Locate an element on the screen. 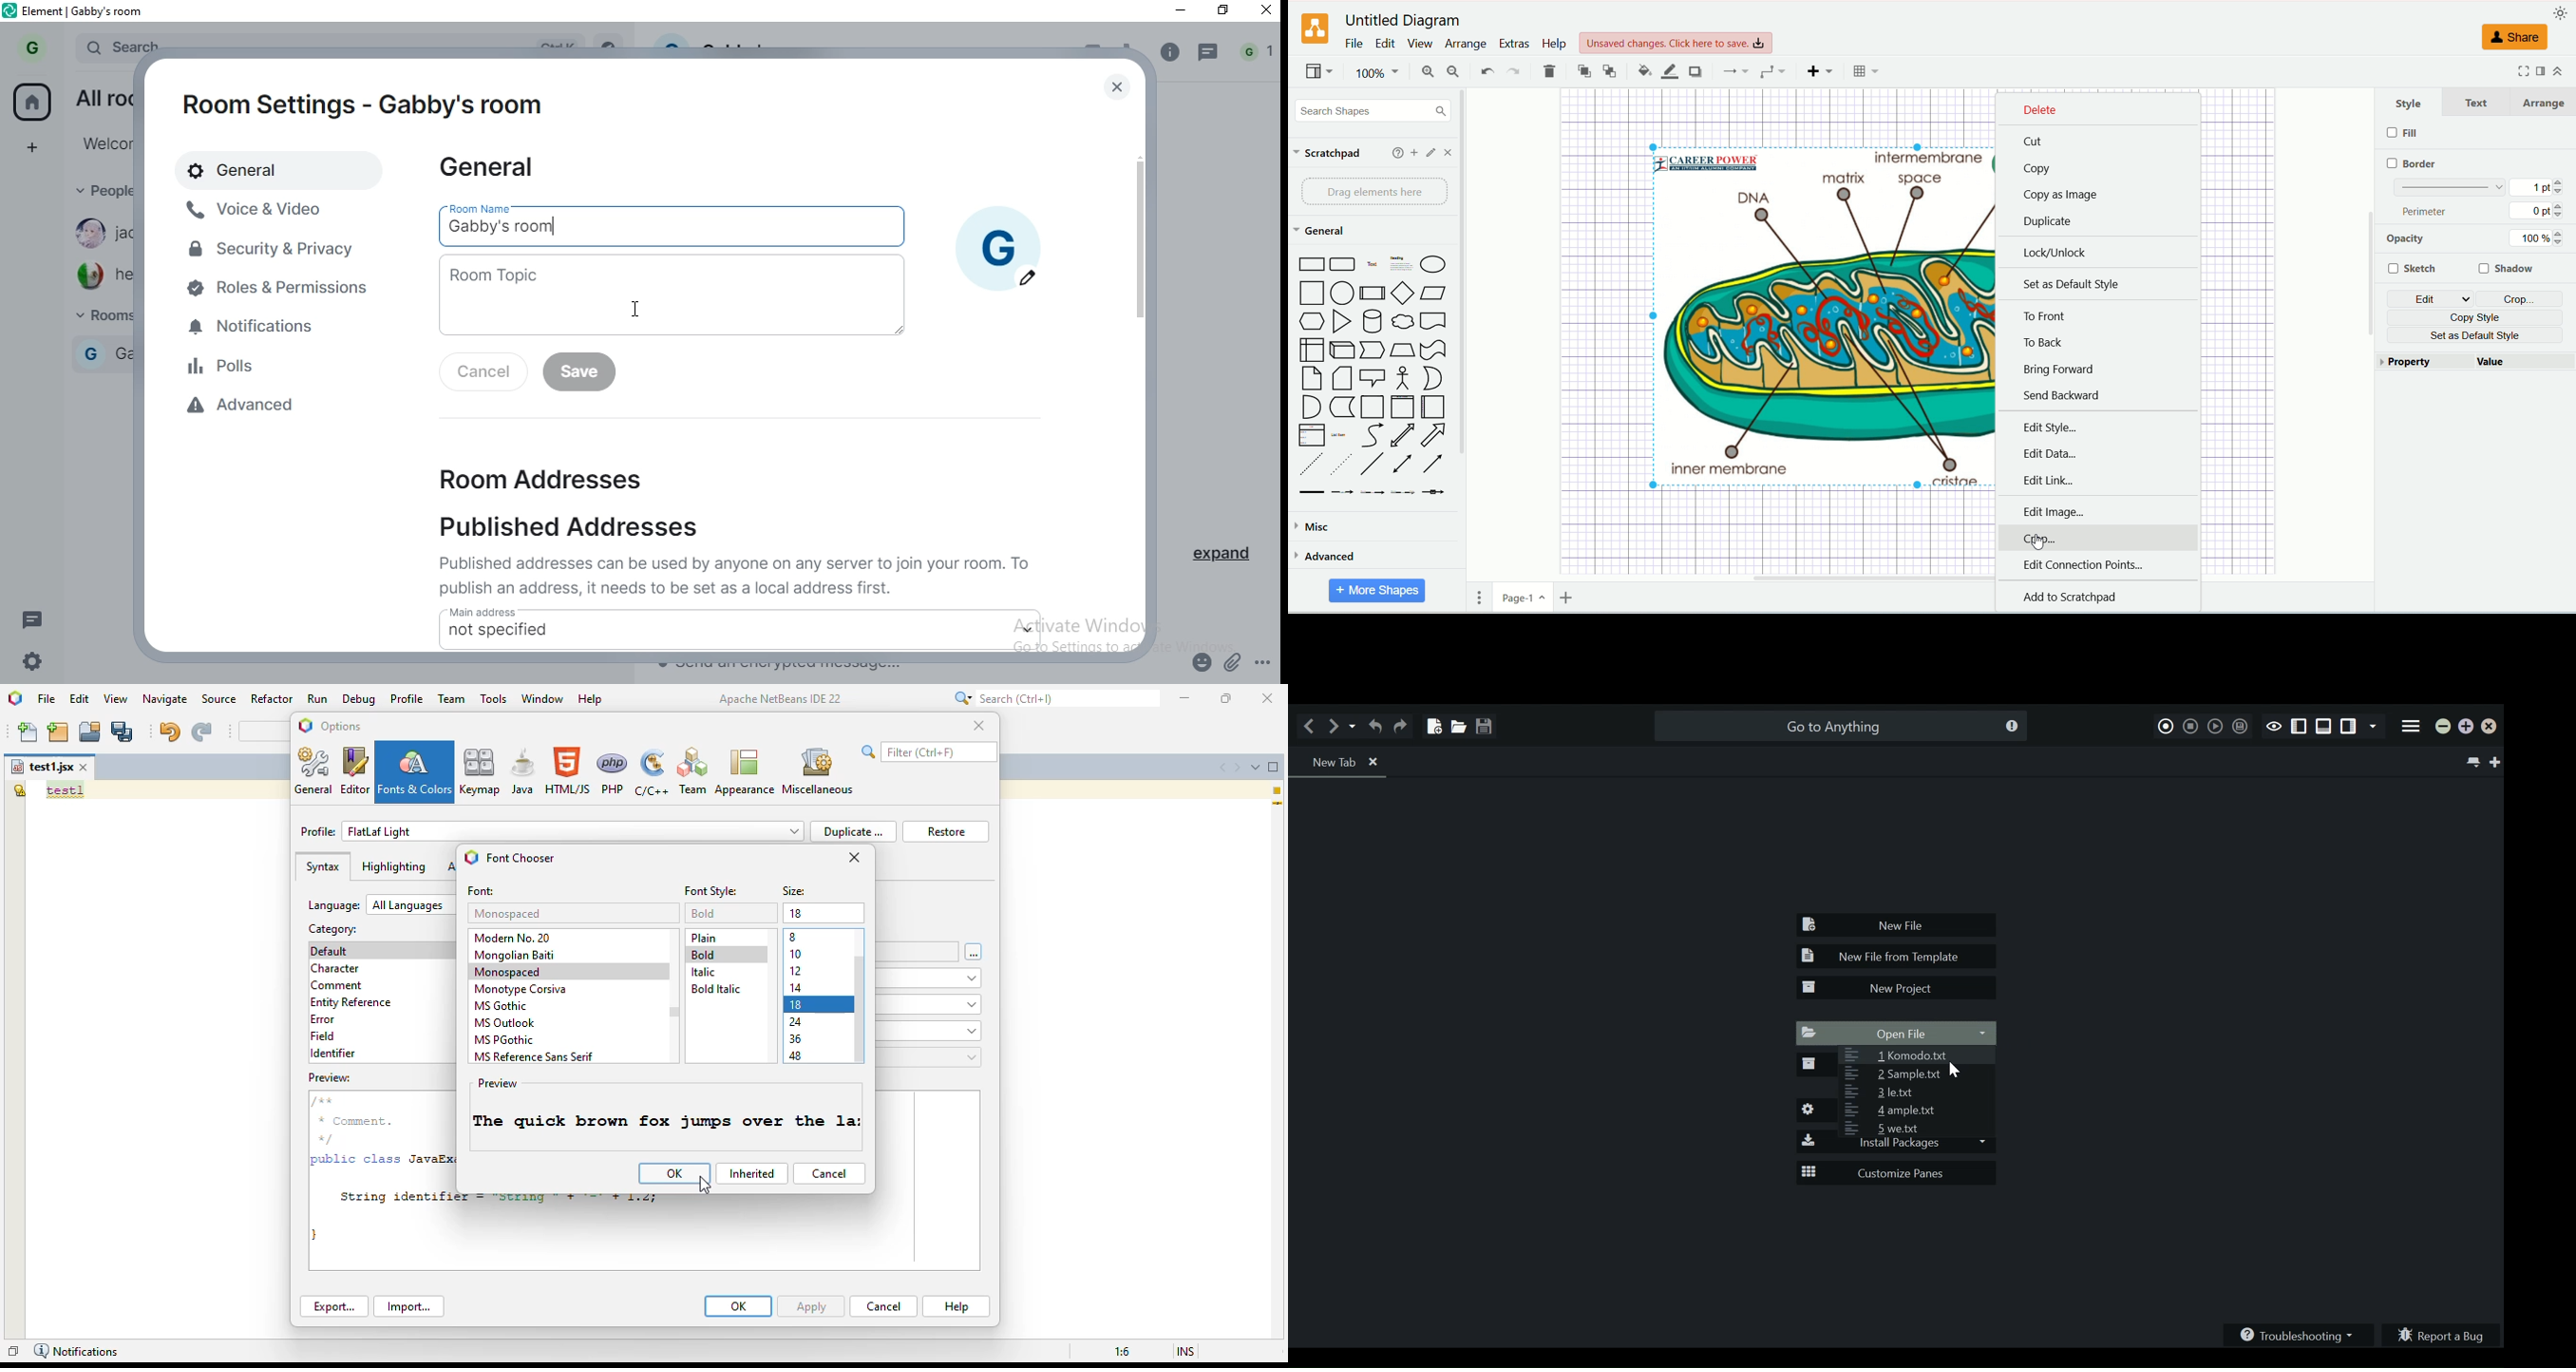  scroll bar is located at coordinates (1139, 268).